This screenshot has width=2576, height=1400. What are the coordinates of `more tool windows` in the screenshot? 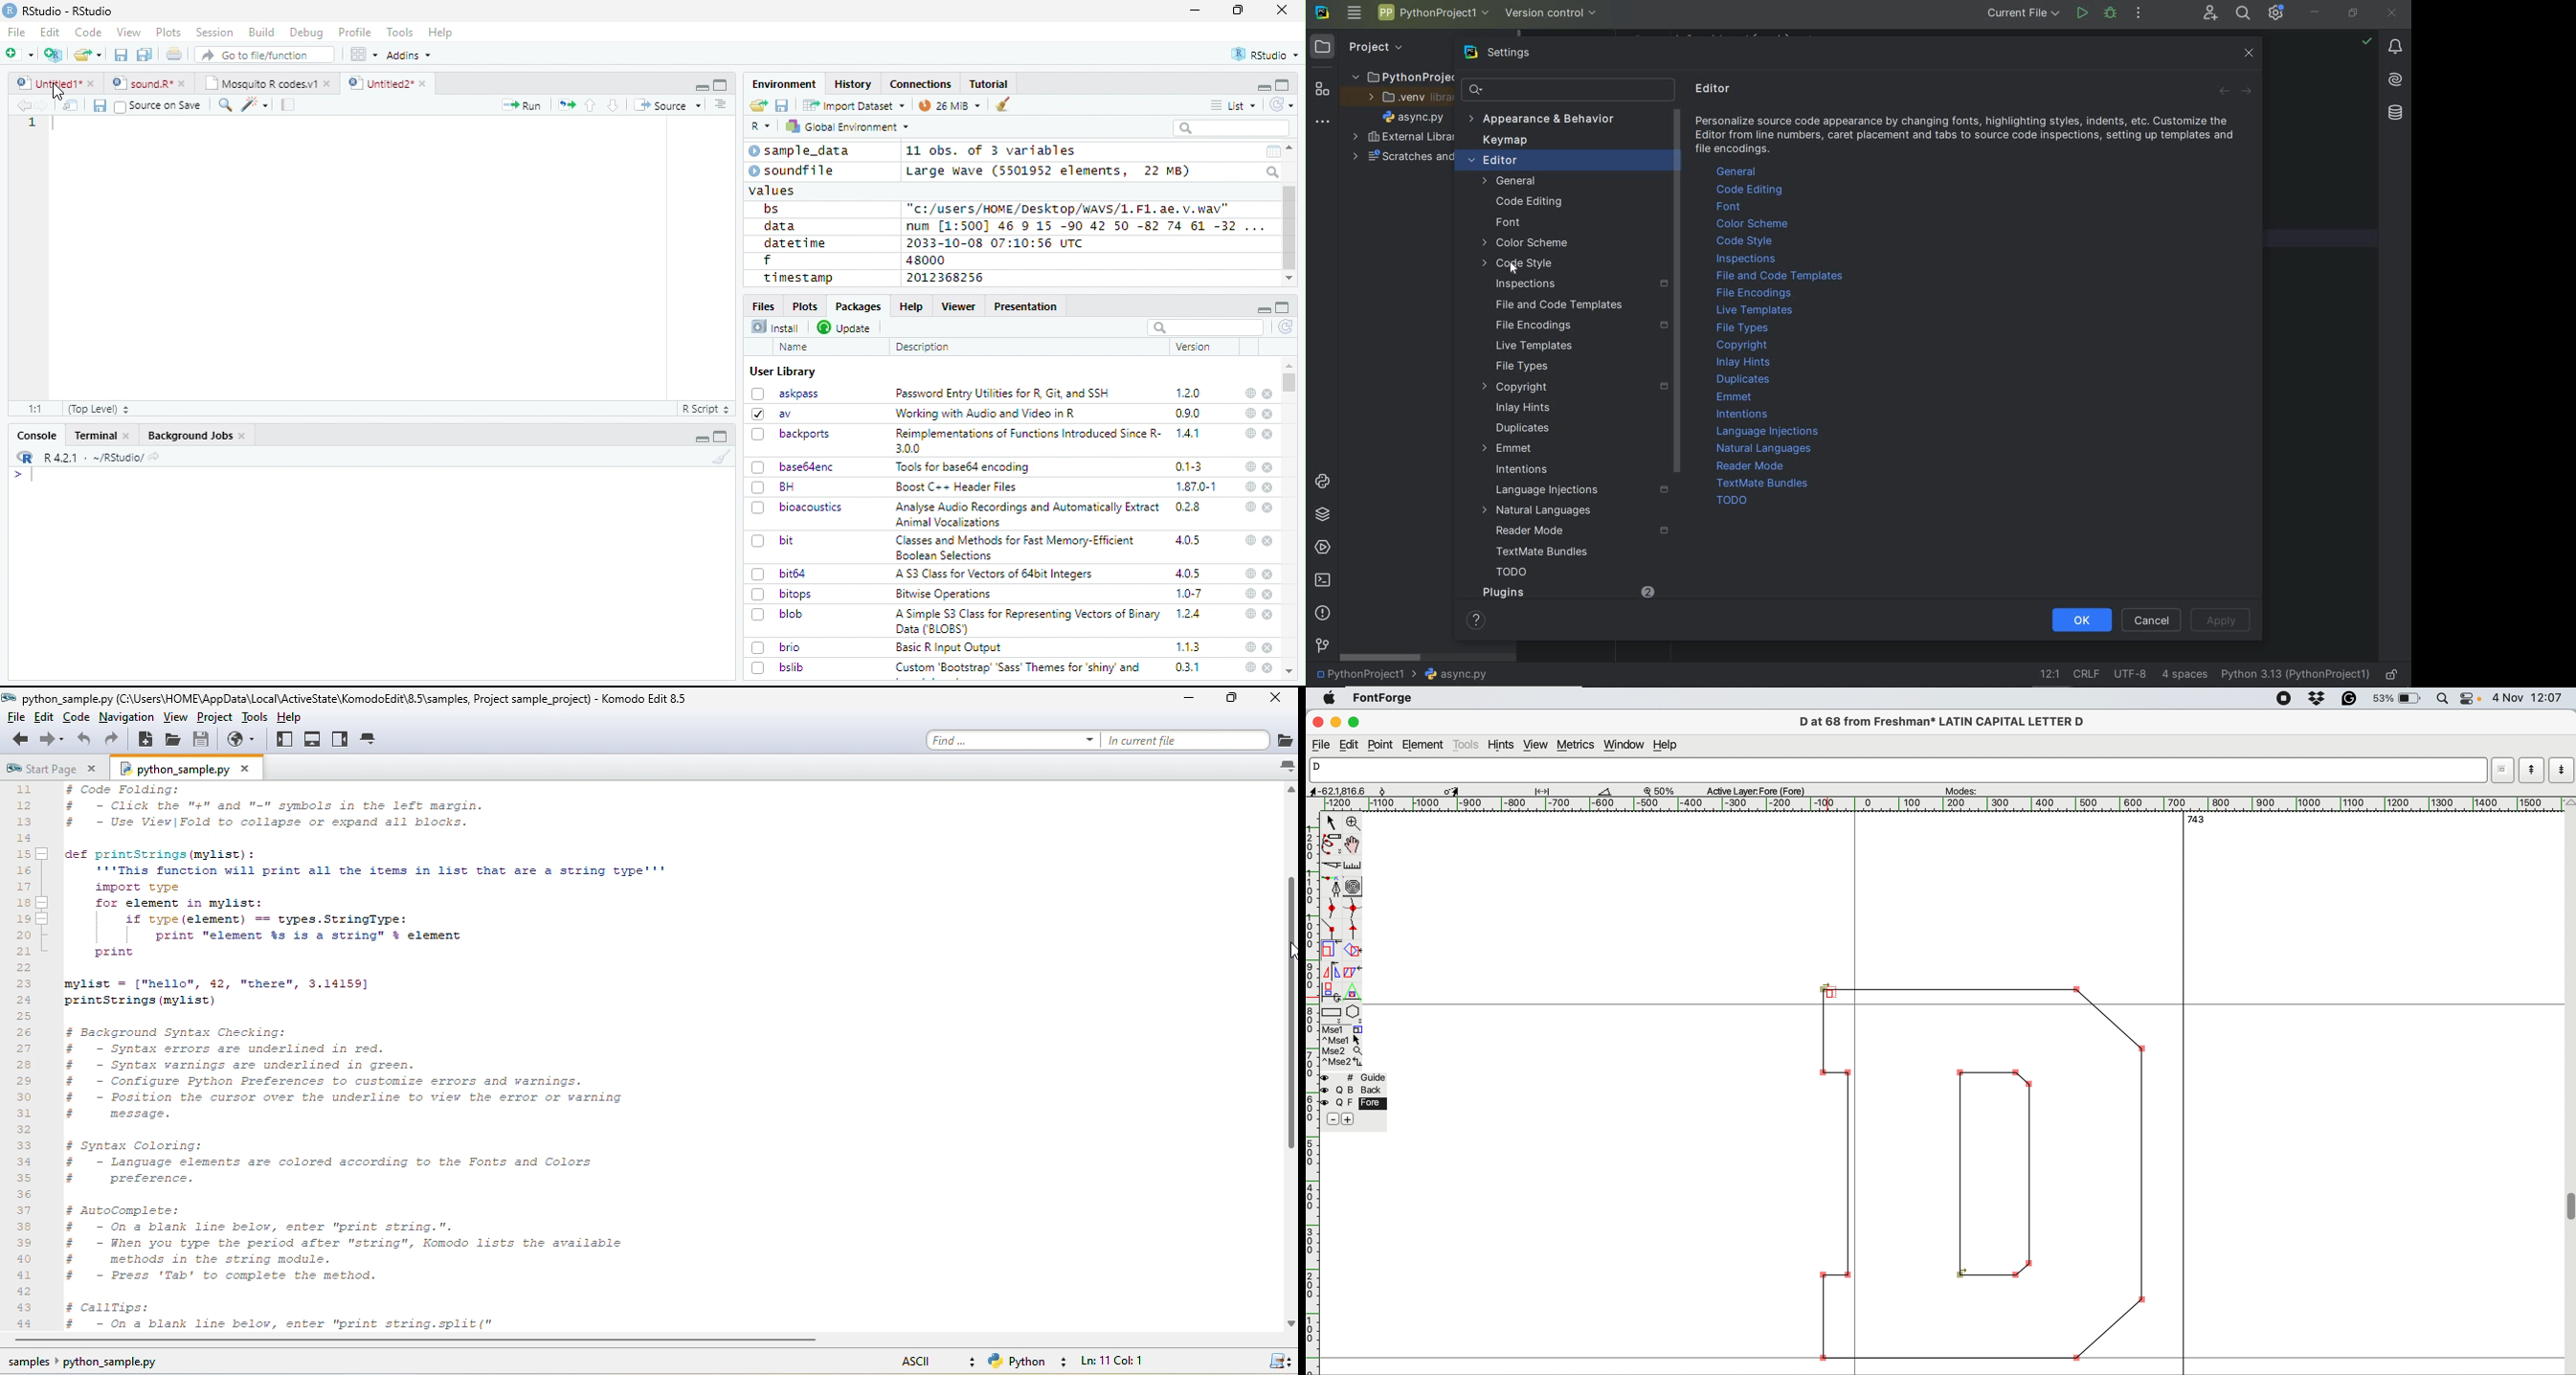 It's located at (1323, 122).